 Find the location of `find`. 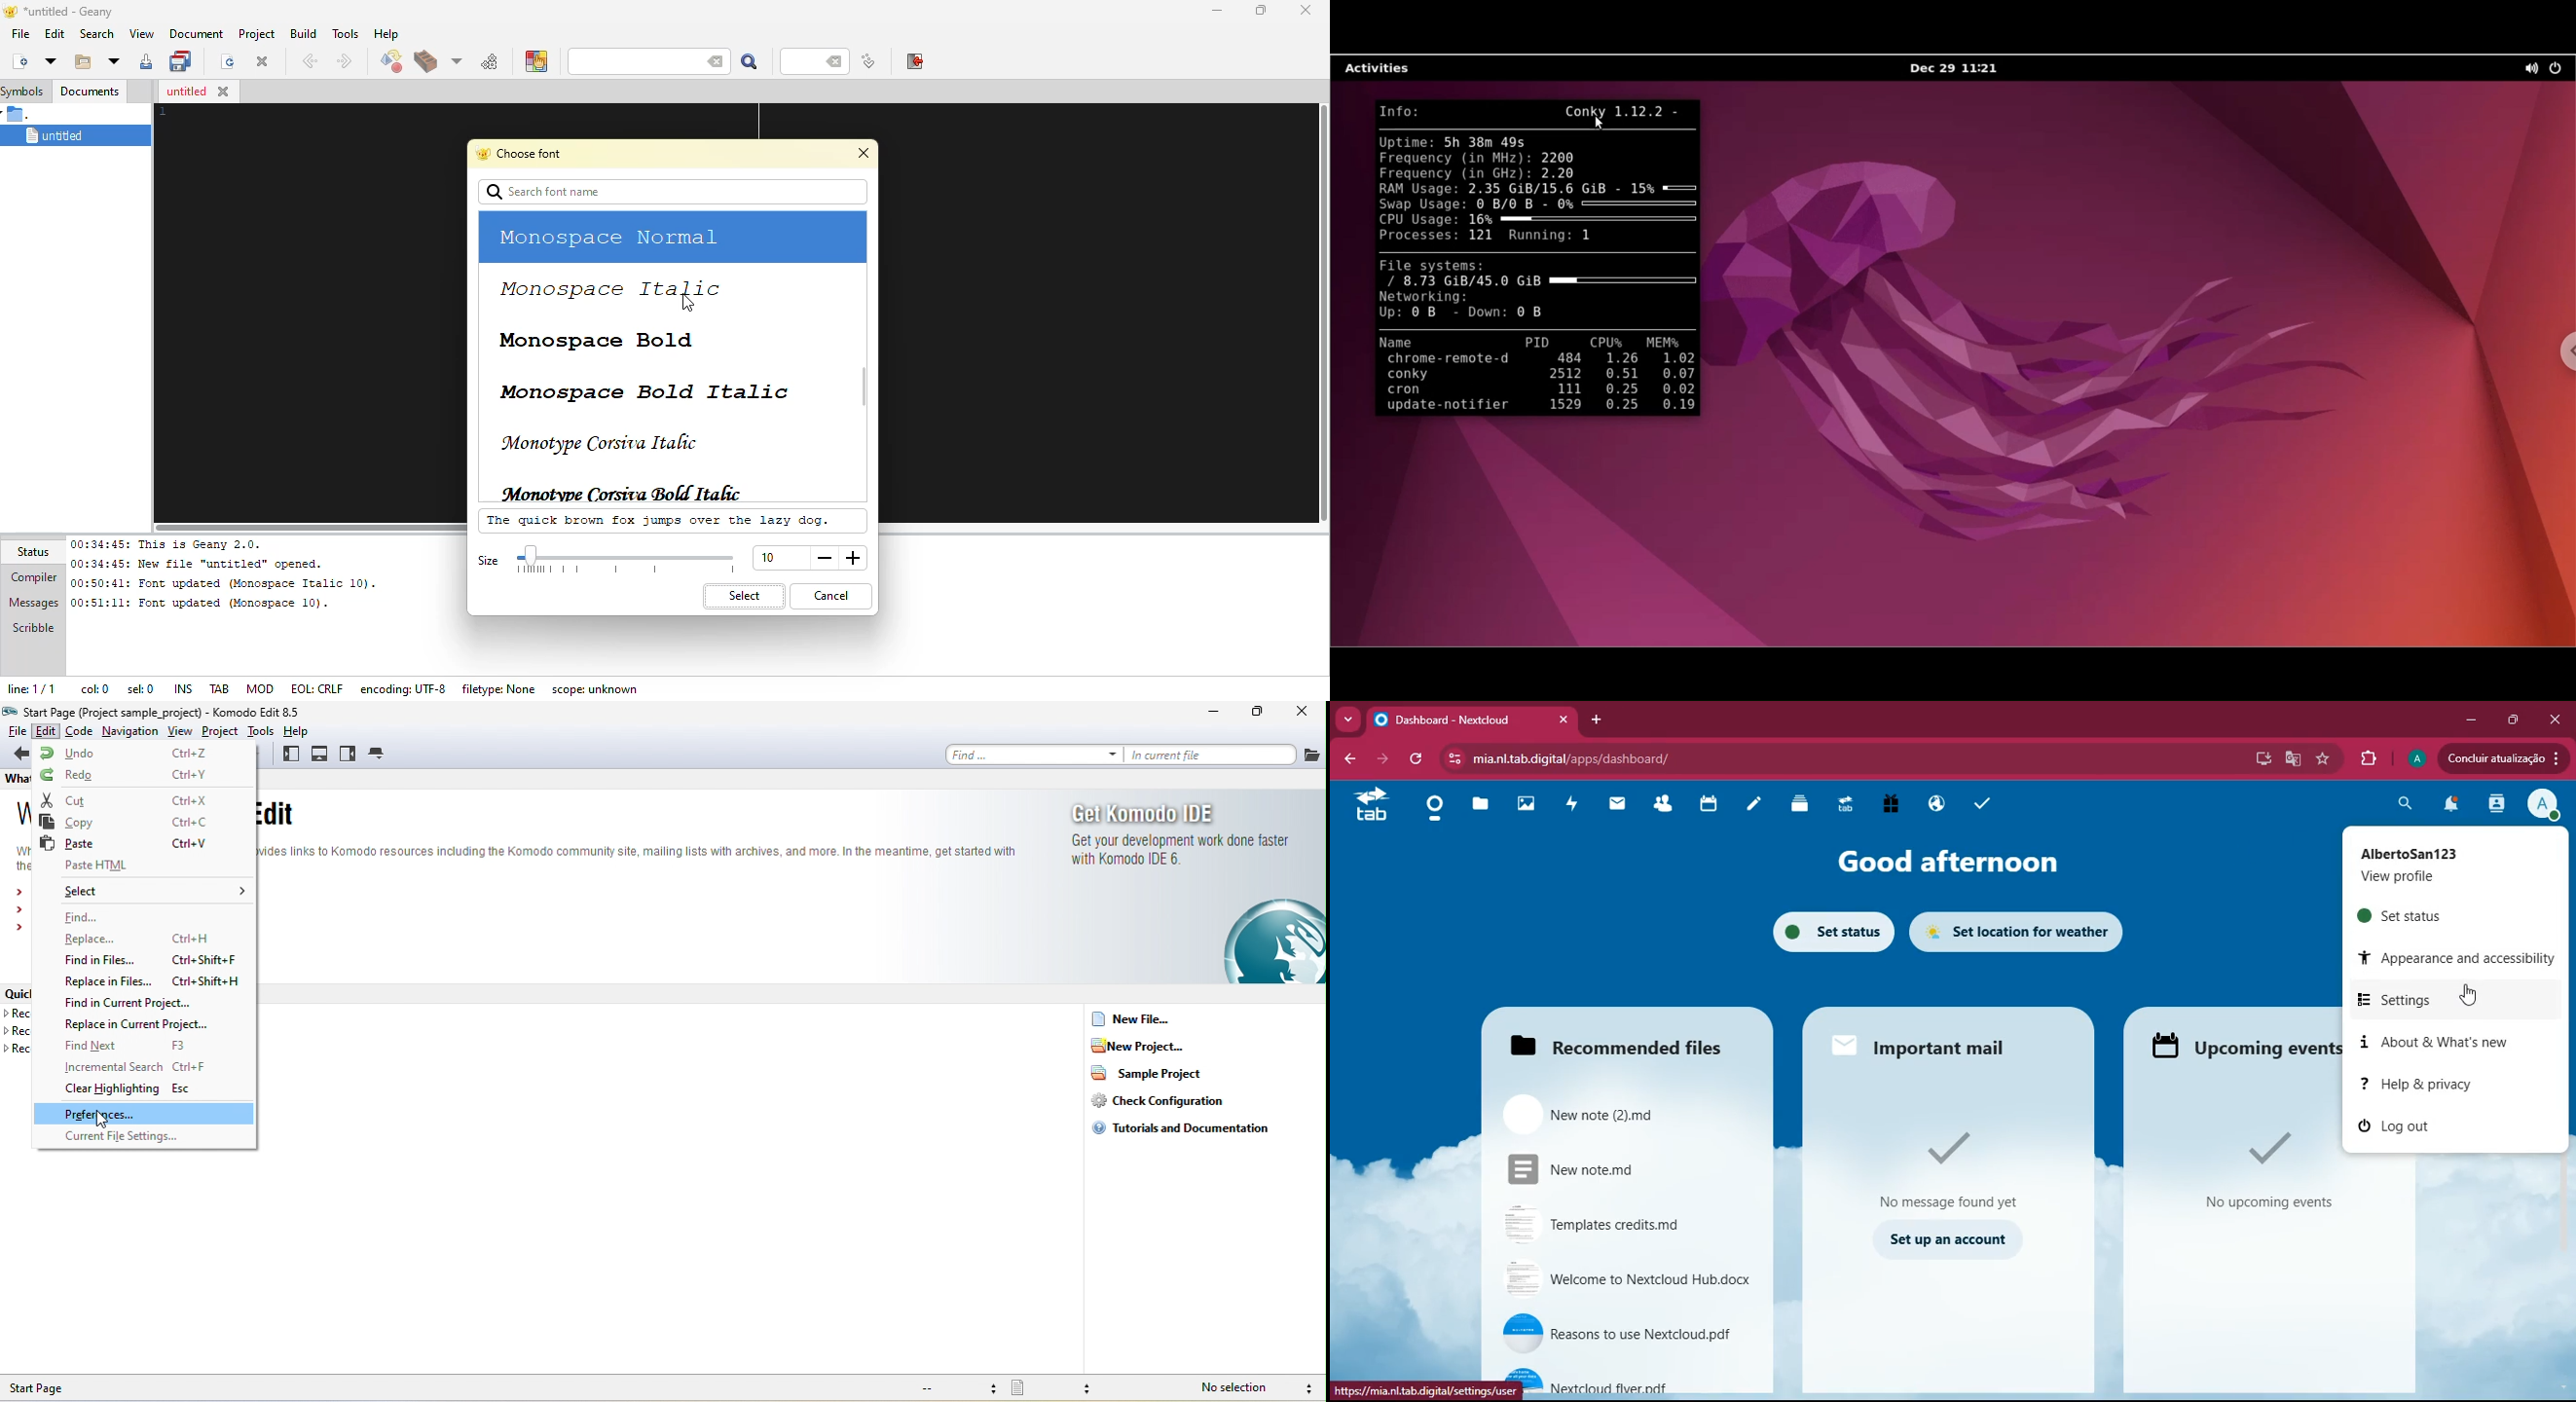

find is located at coordinates (1037, 755).